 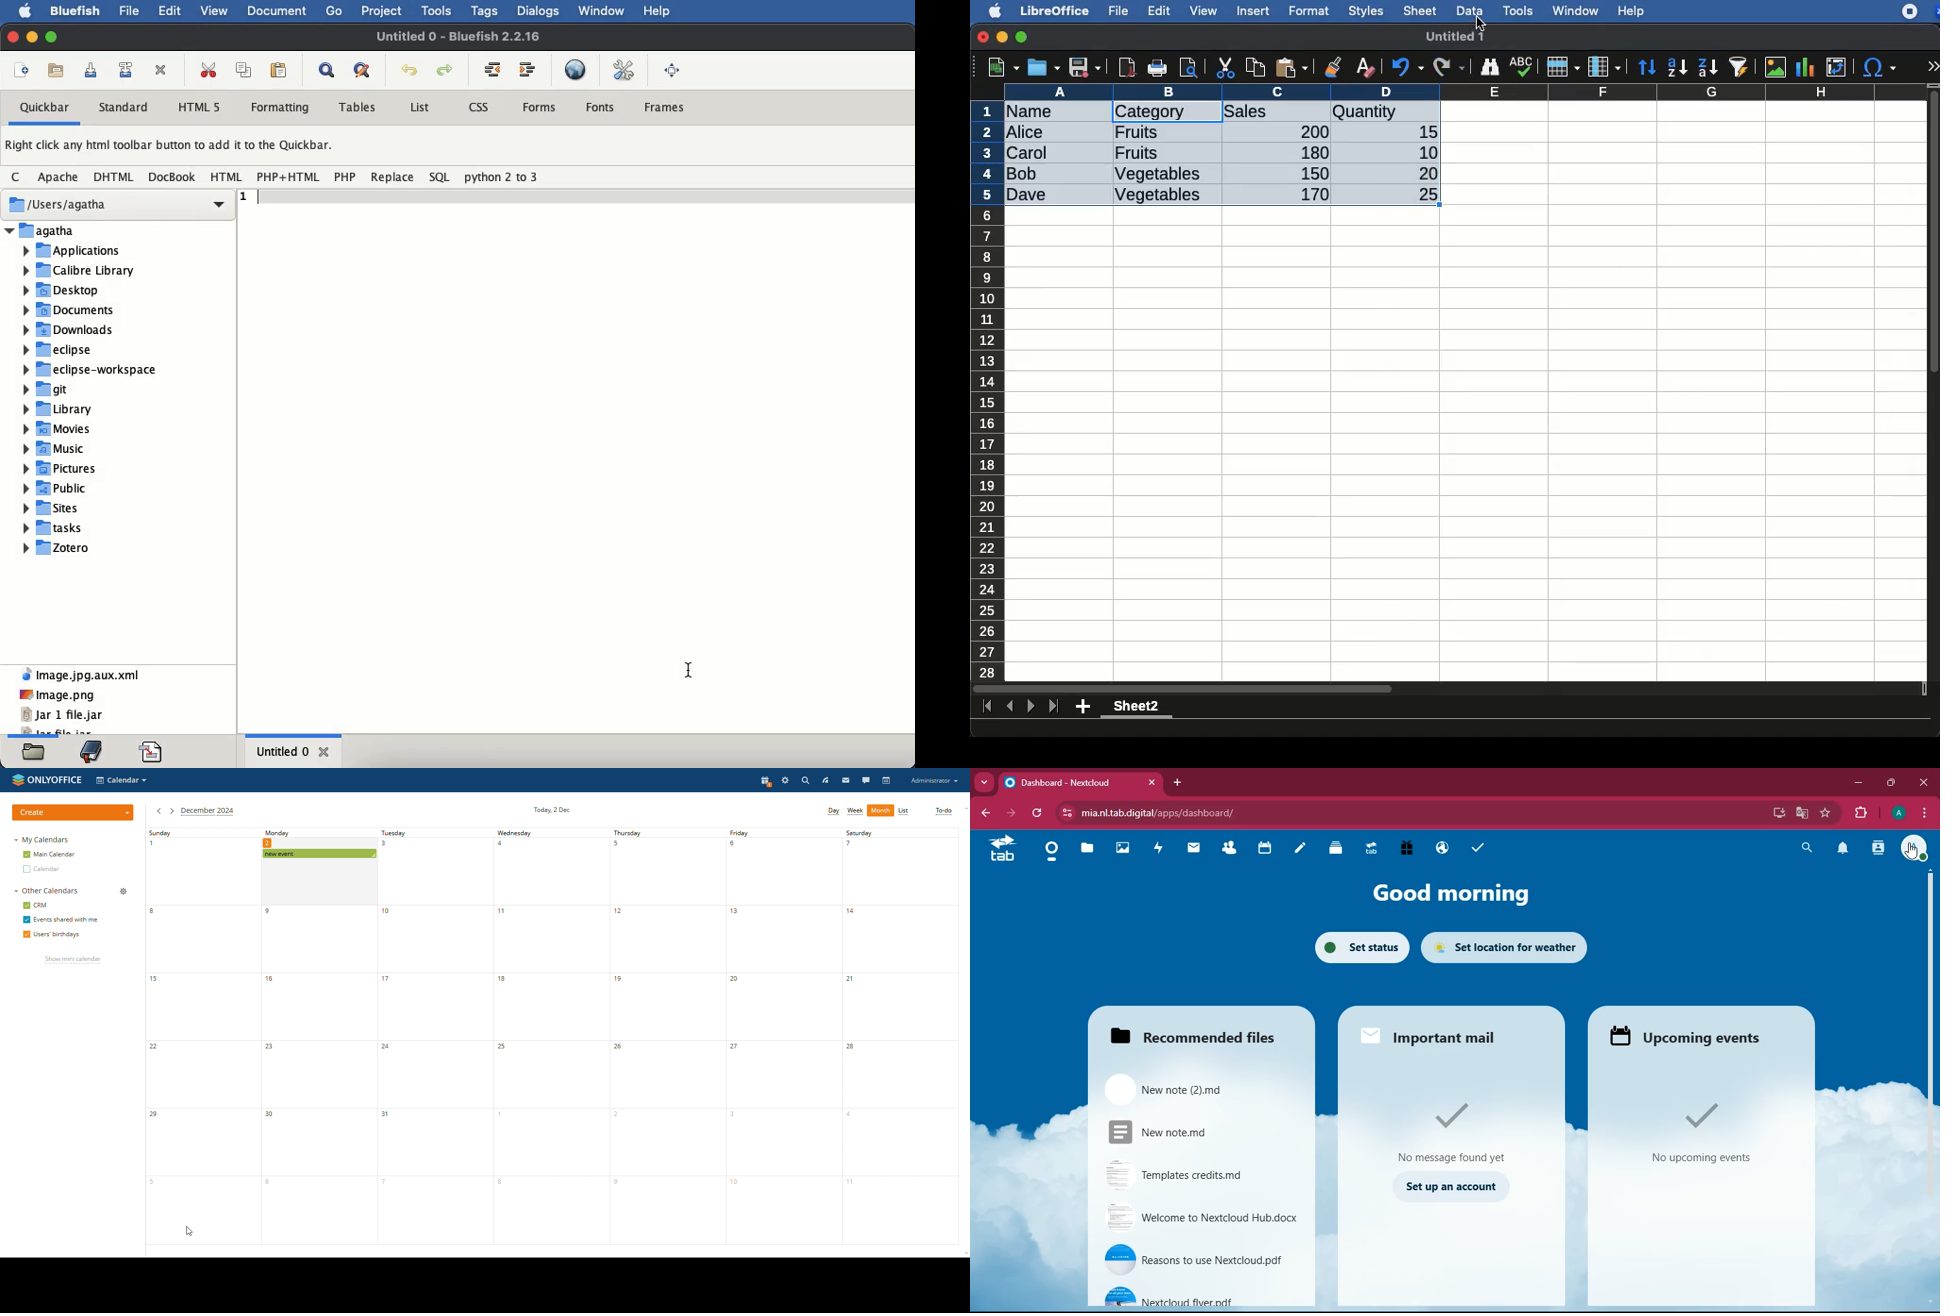 What do you see at coordinates (492, 68) in the screenshot?
I see `unindent` at bounding box center [492, 68].